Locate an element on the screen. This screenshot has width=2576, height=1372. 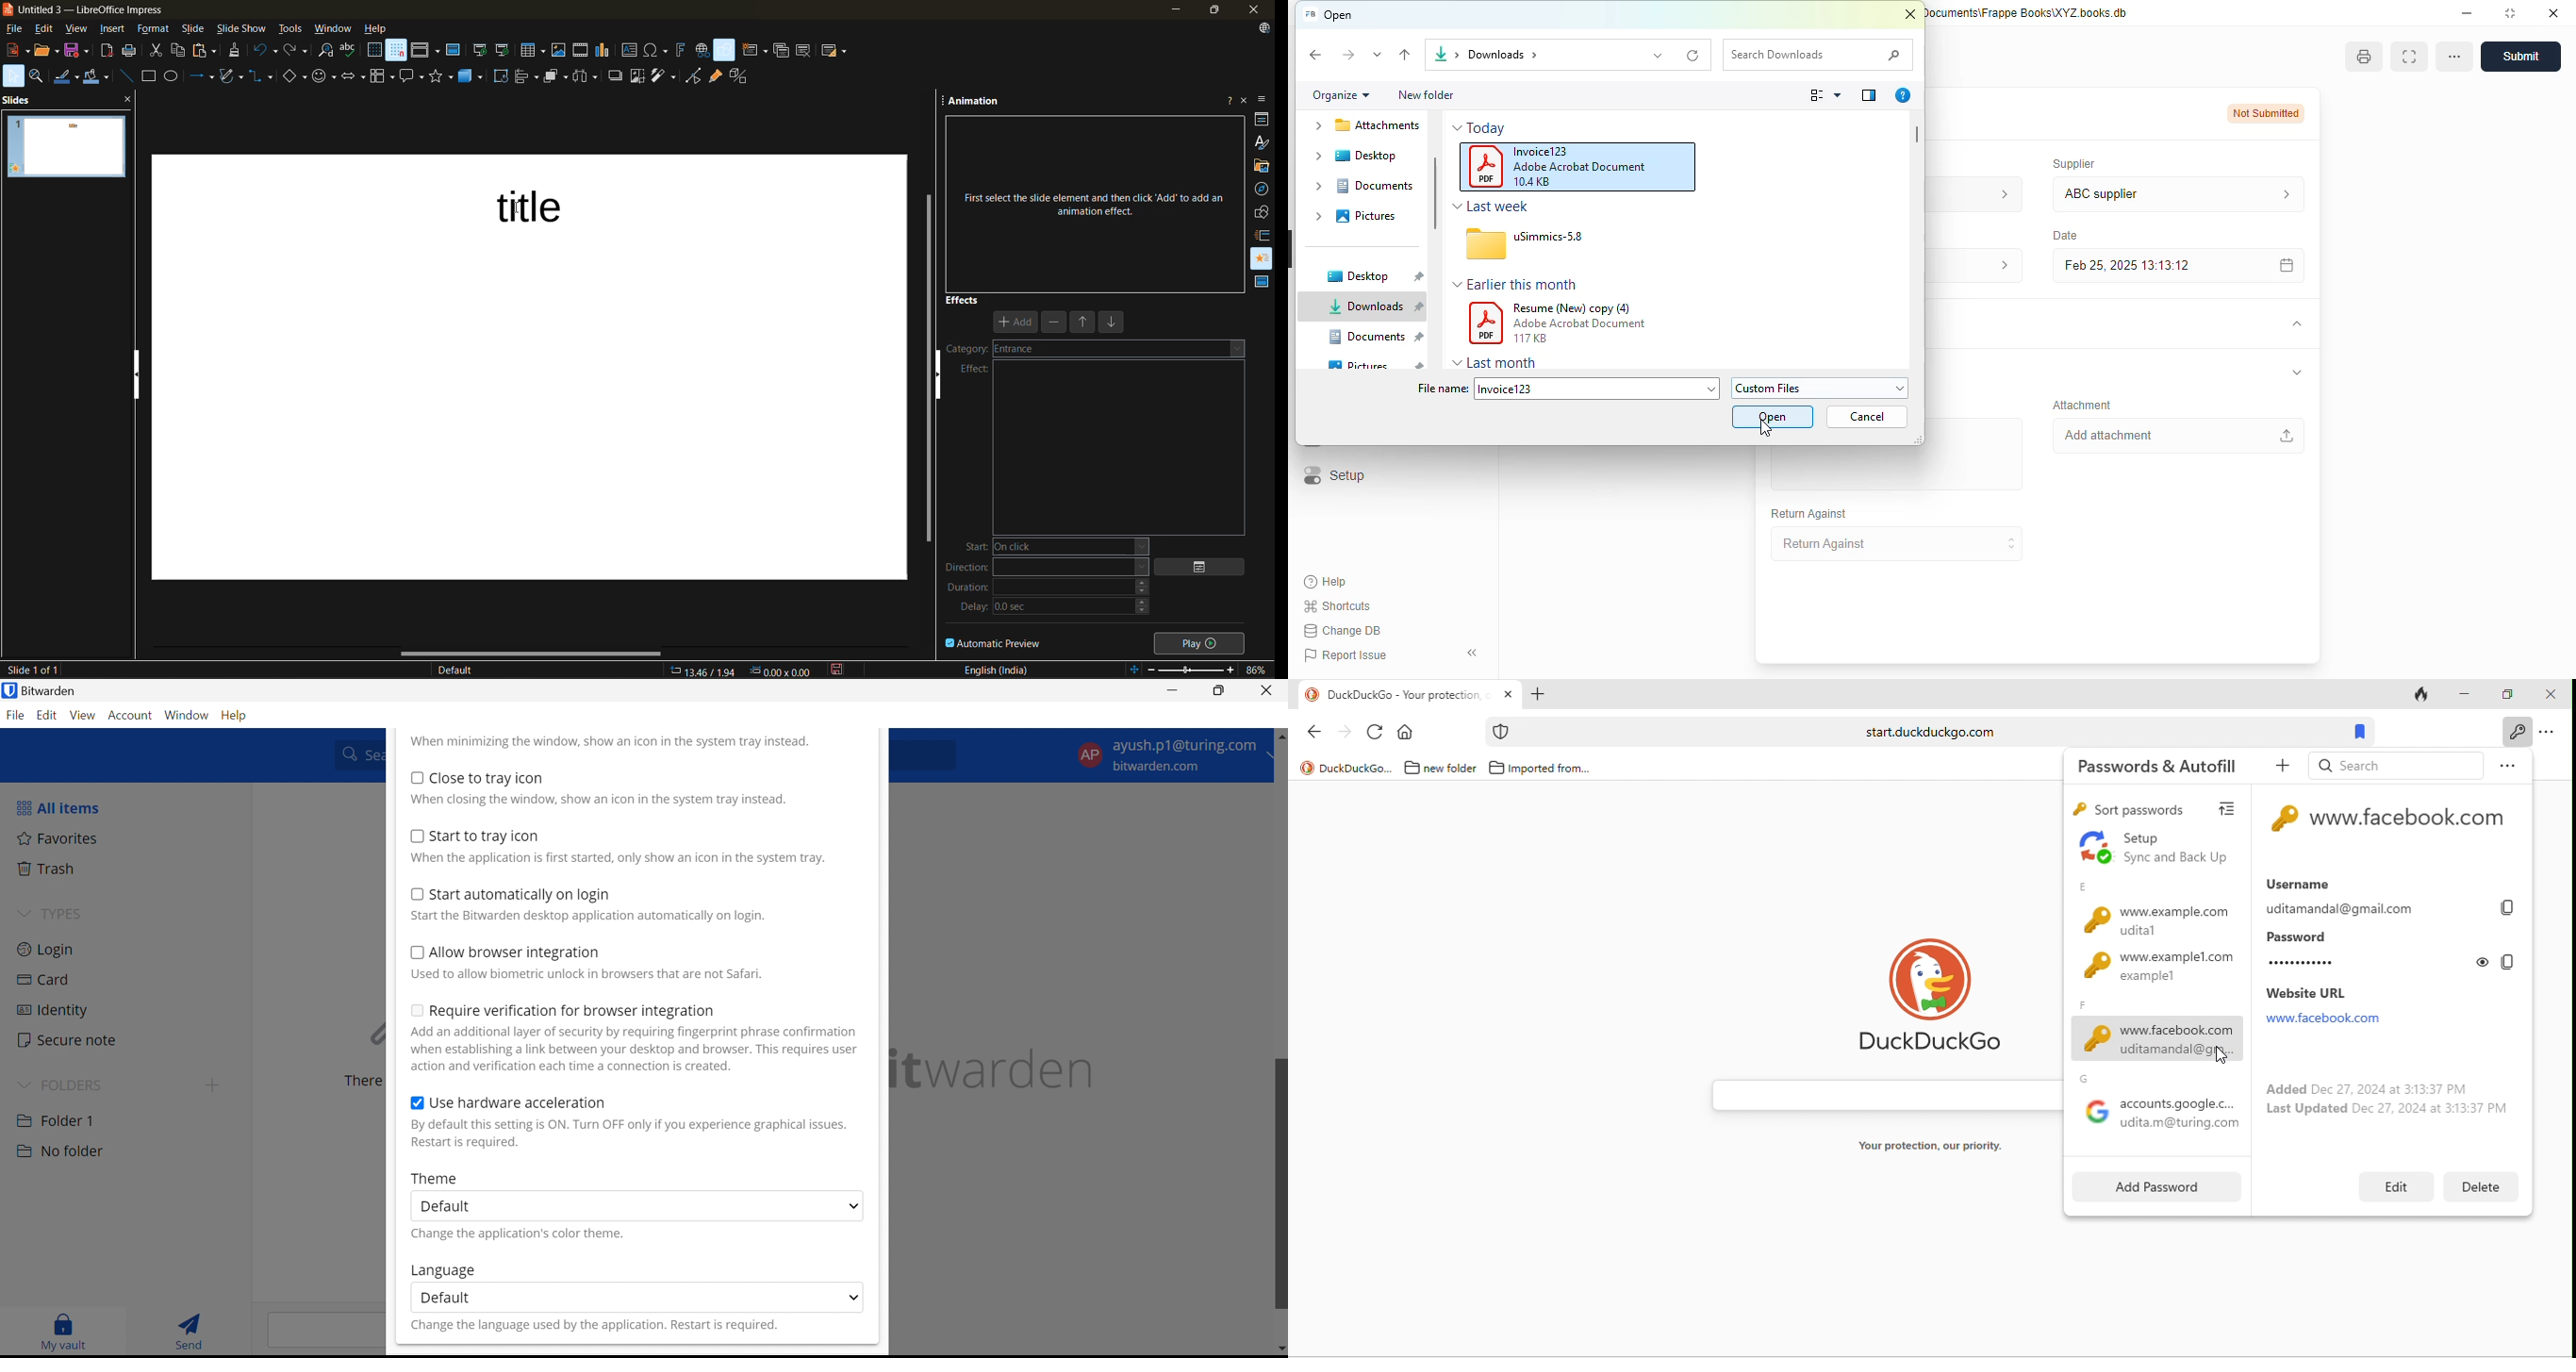
refresh "program files" is located at coordinates (1694, 55).